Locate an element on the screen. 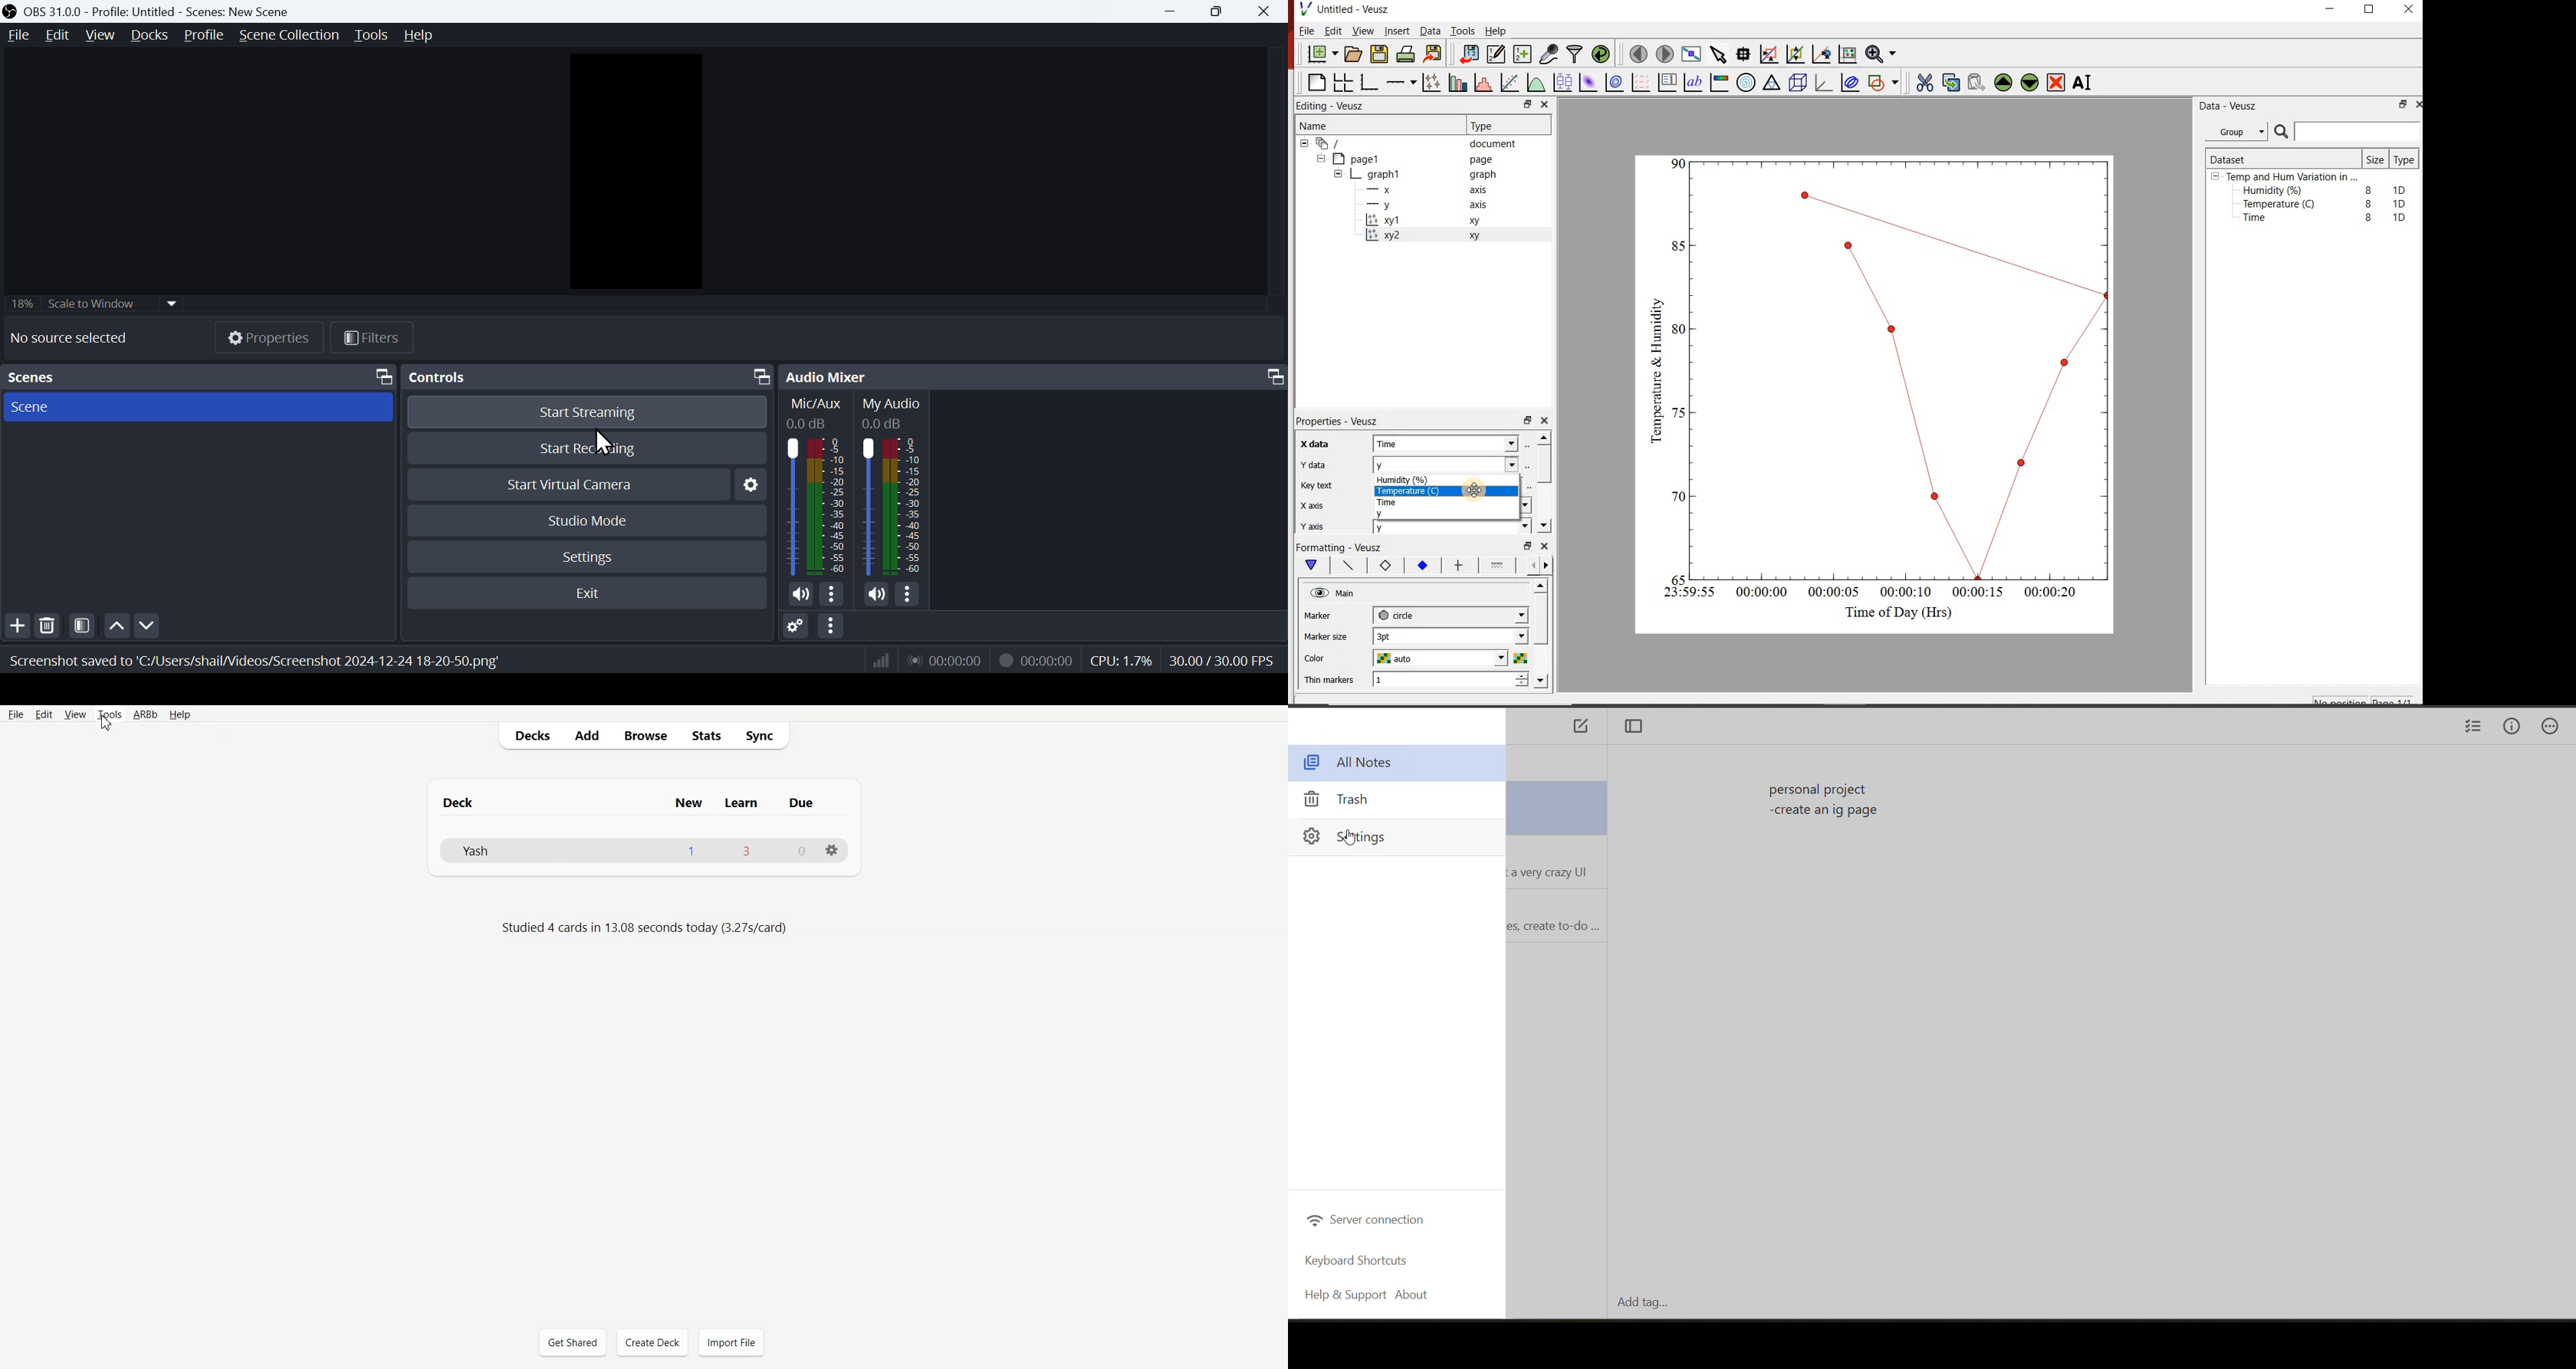  Stats is located at coordinates (708, 735).